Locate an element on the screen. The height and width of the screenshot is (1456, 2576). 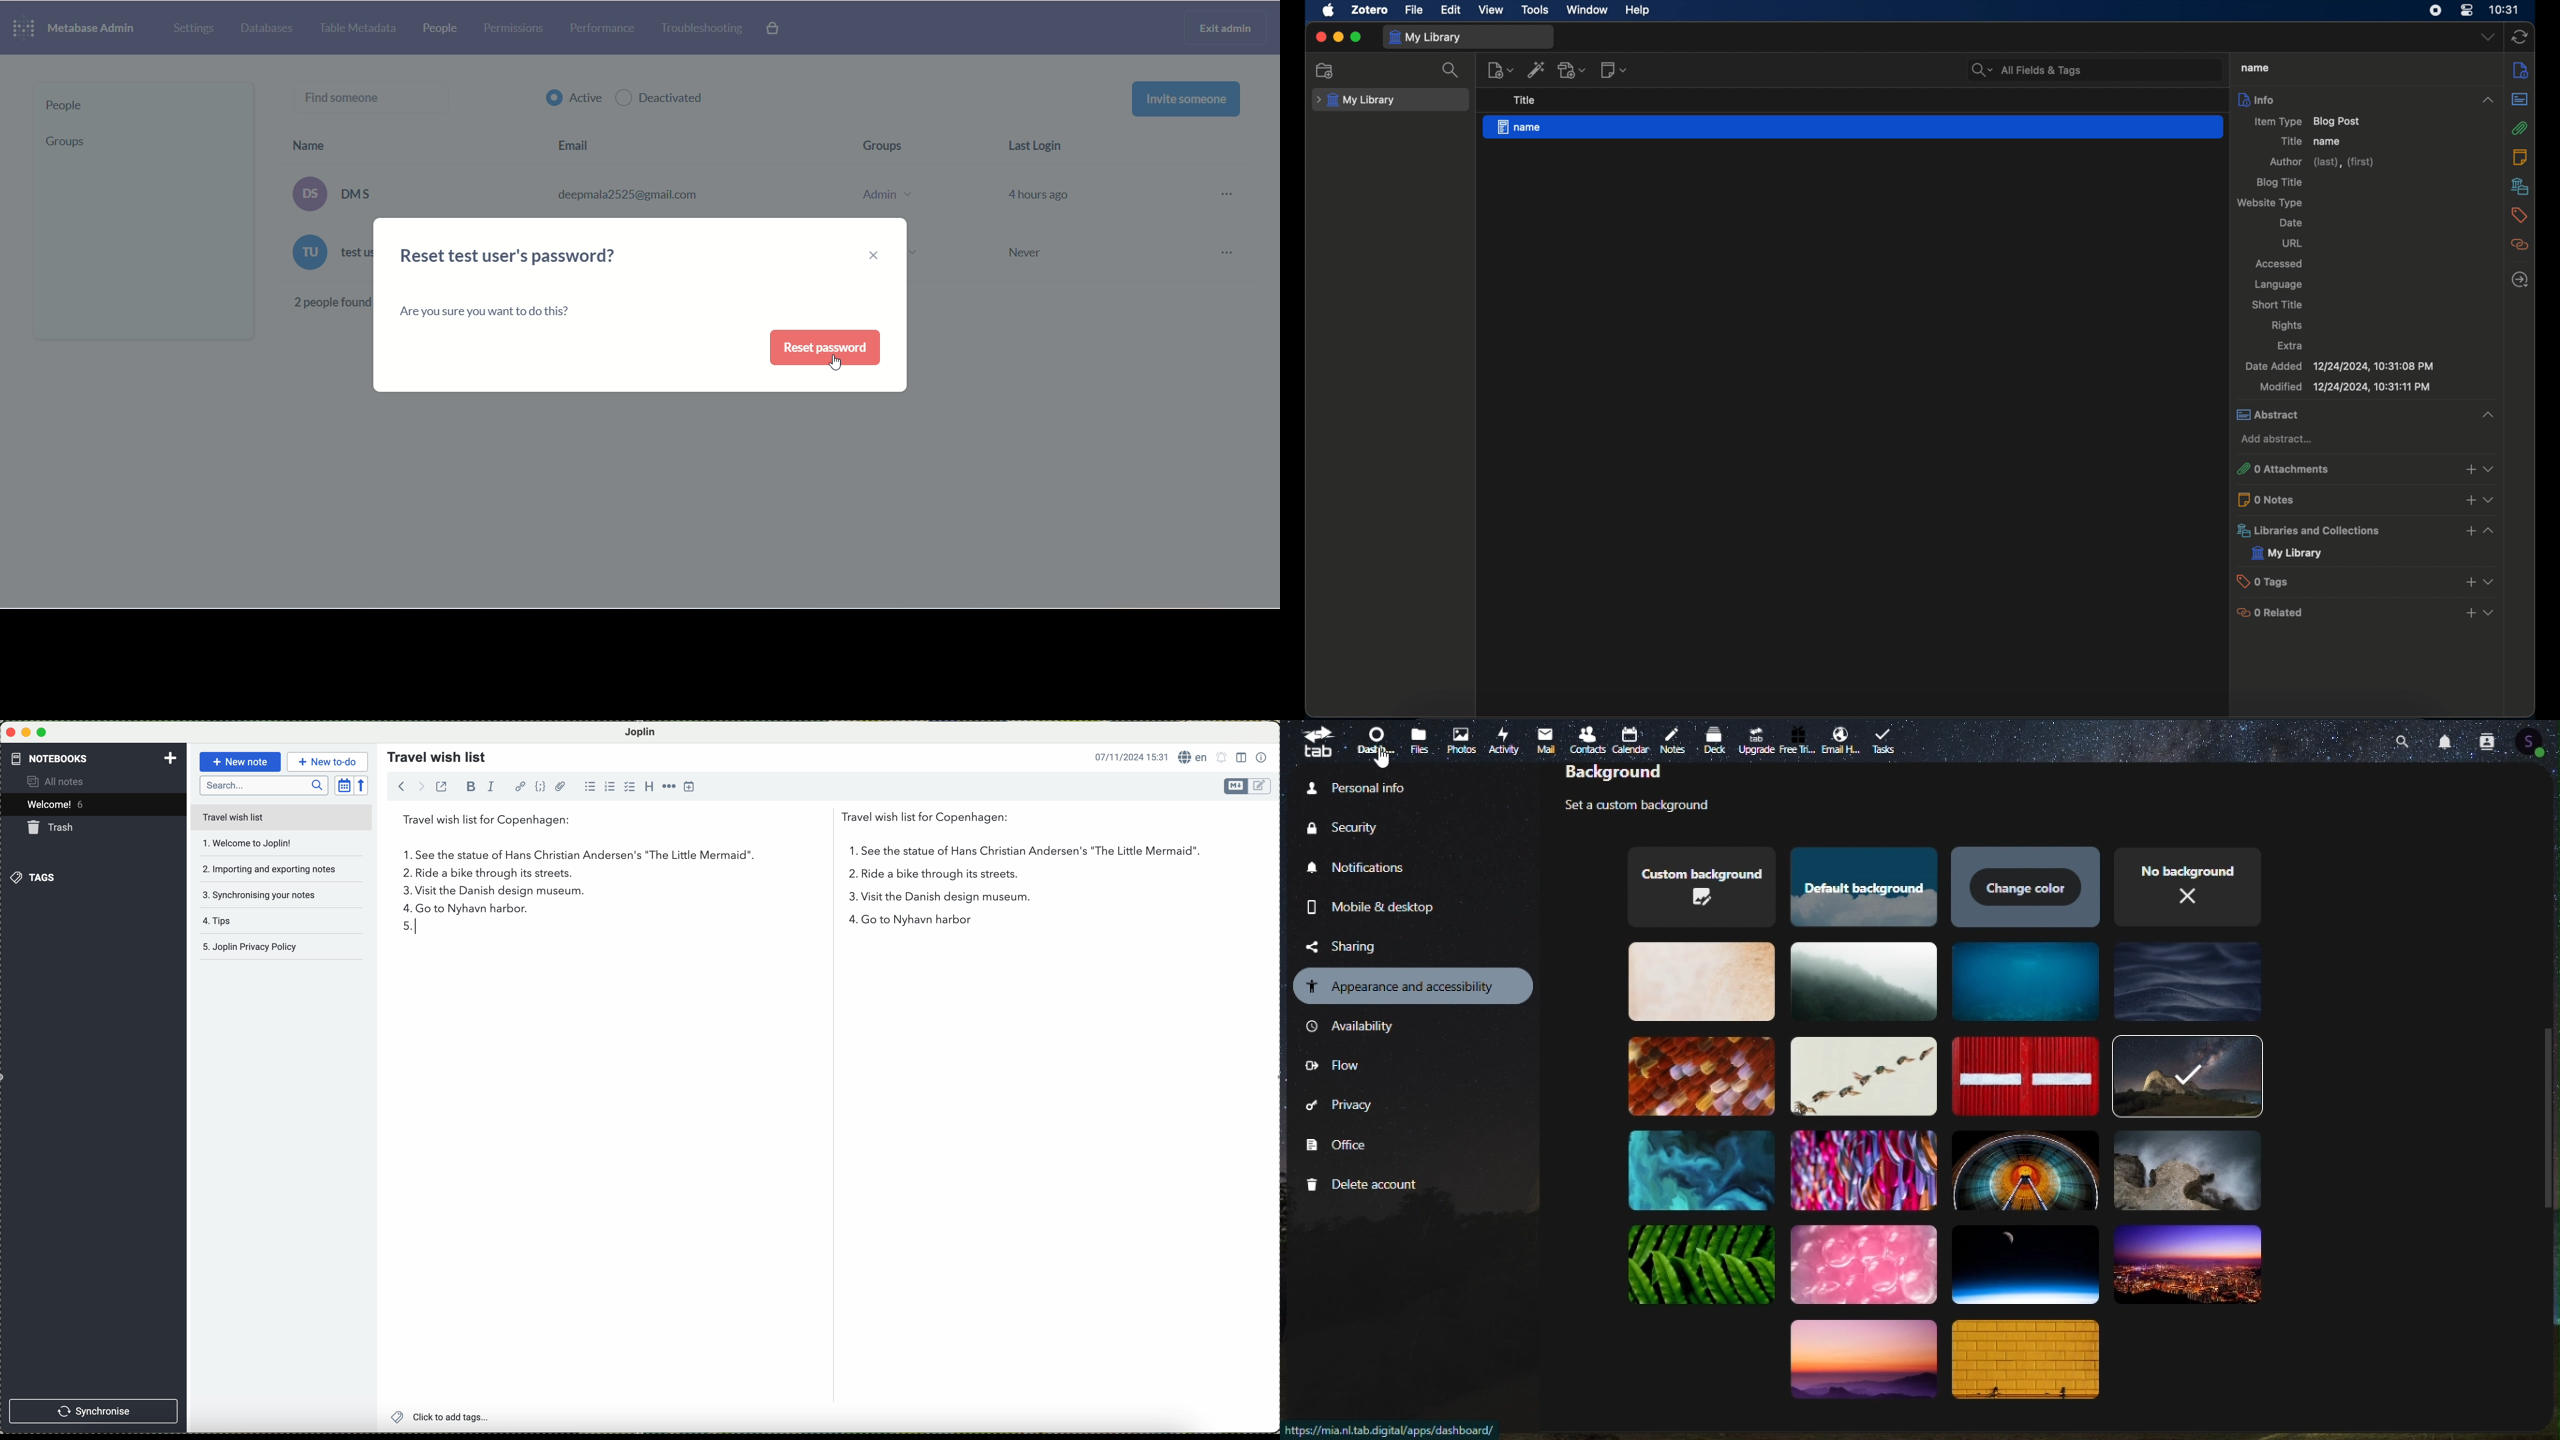
search bar is located at coordinates (264, 786).